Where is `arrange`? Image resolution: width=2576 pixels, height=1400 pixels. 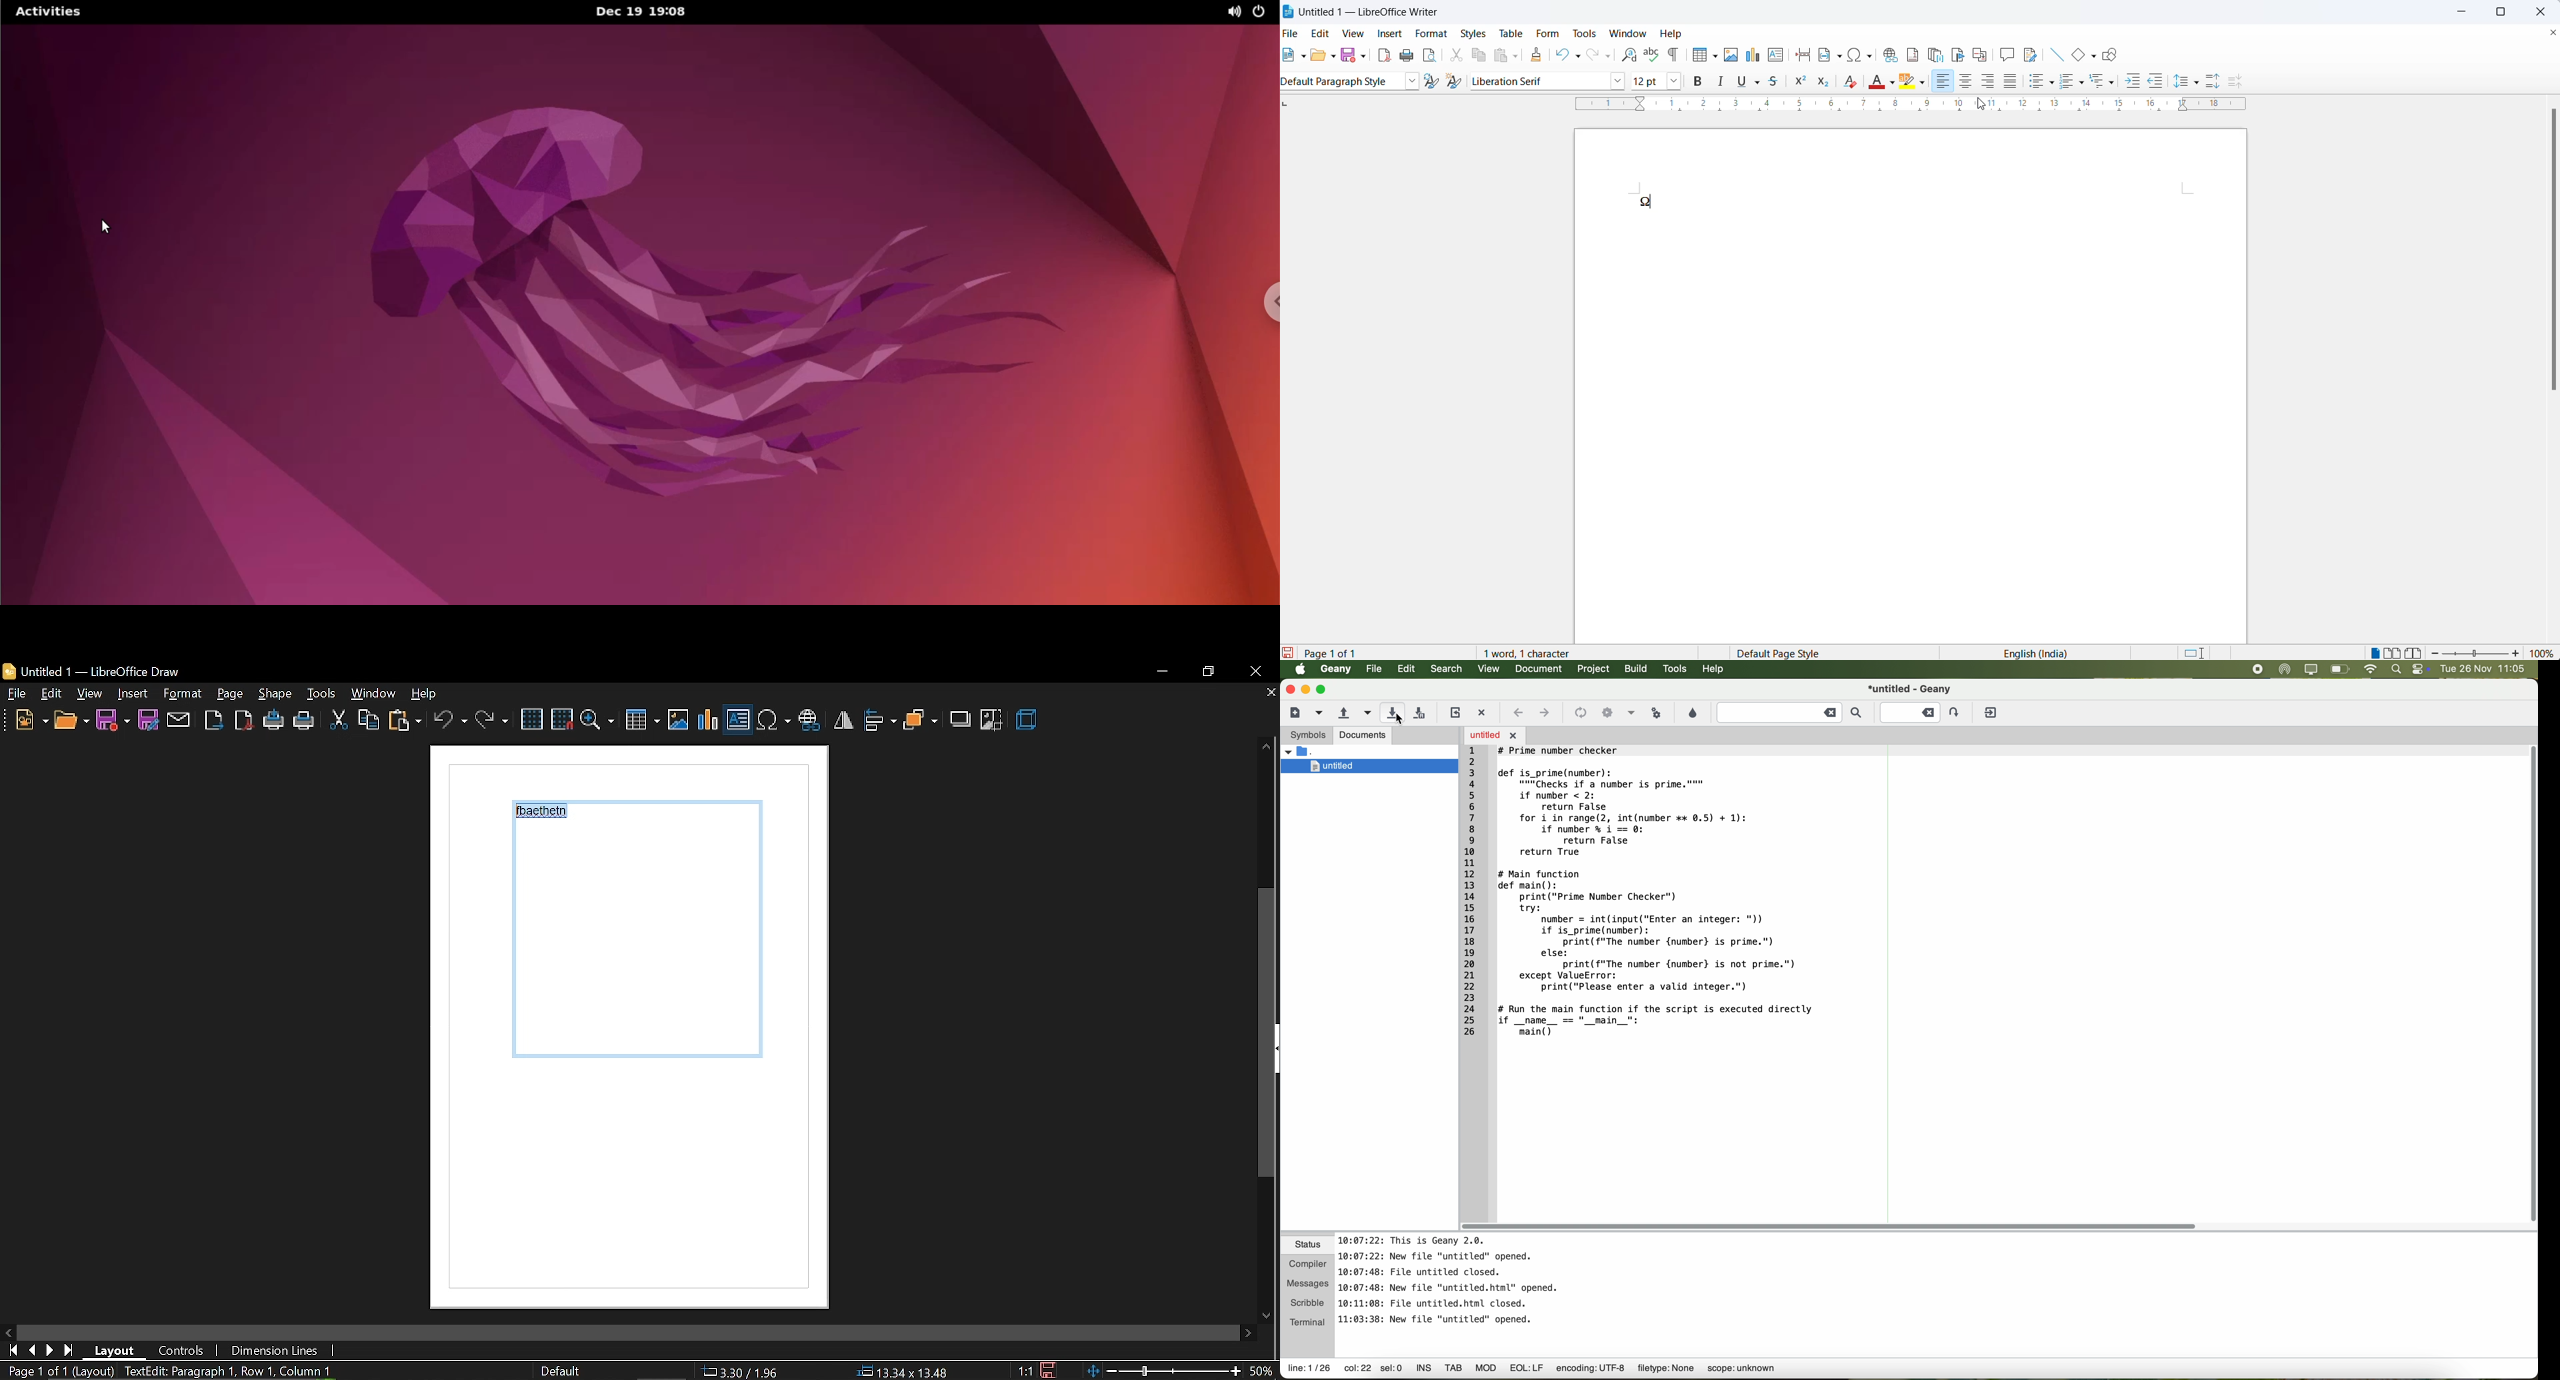
arrange is located at coordinates (921, 722).